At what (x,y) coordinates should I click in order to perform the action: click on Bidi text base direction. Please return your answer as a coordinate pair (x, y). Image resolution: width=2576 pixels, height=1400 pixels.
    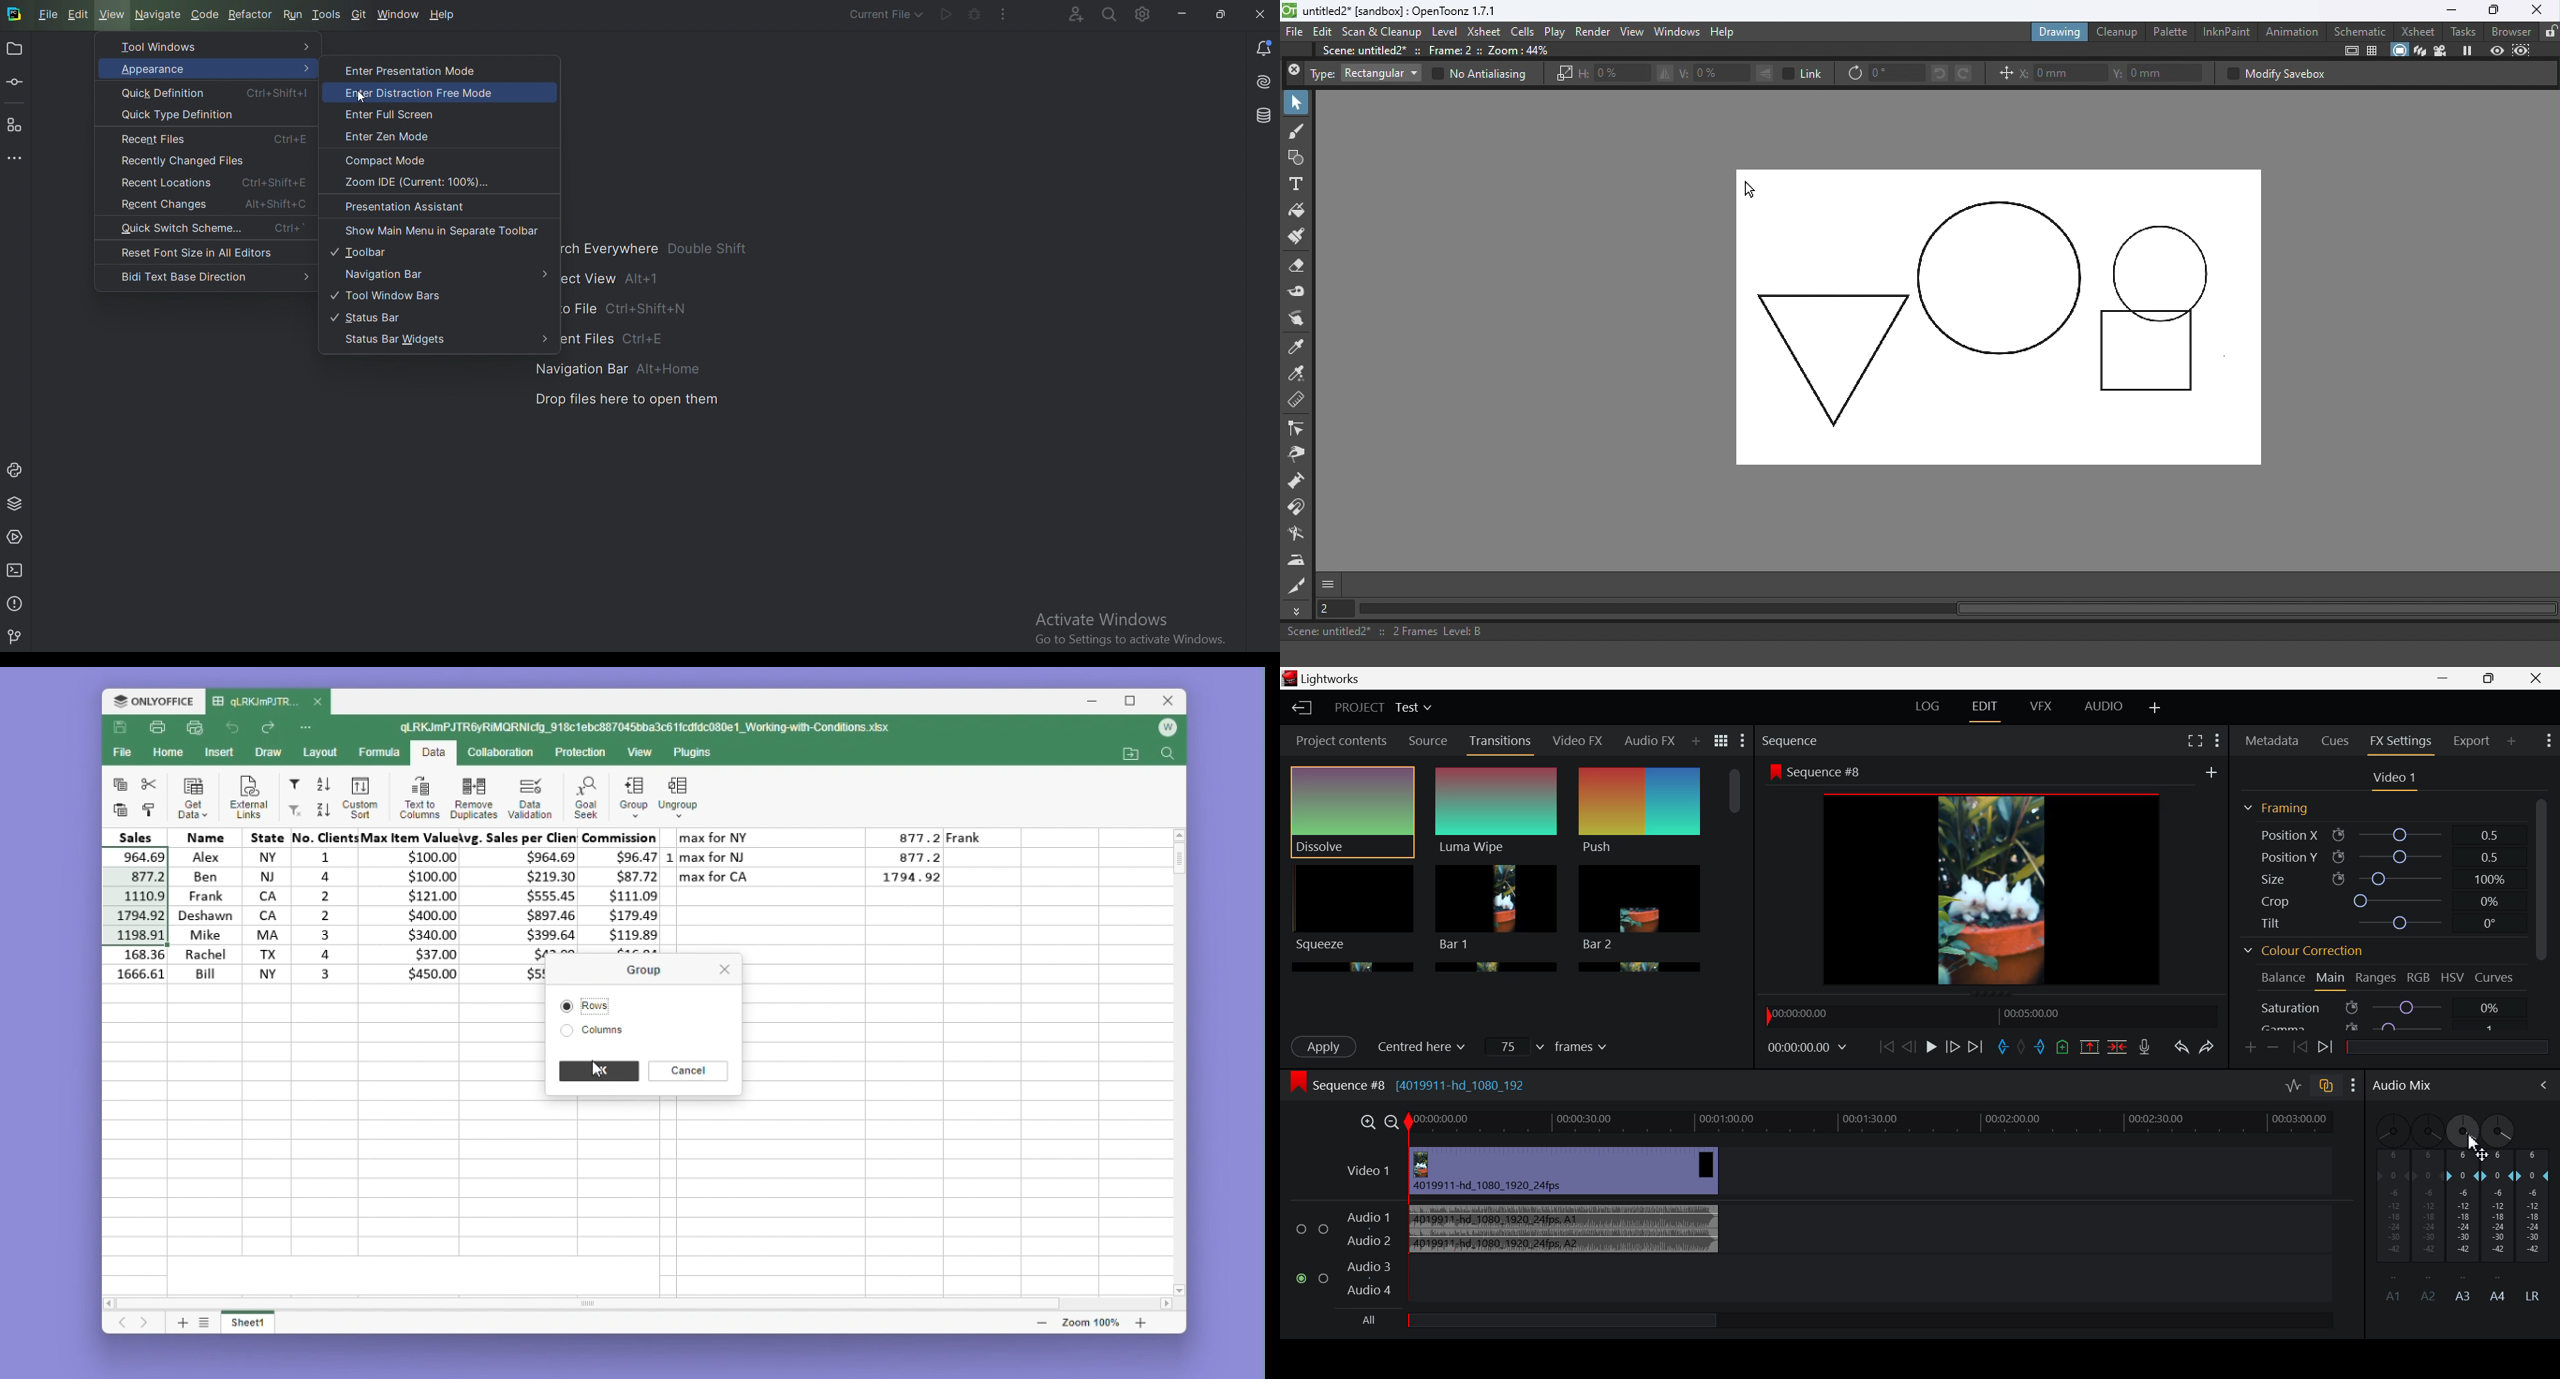
    Looking at the image, I should click on (214, 276).